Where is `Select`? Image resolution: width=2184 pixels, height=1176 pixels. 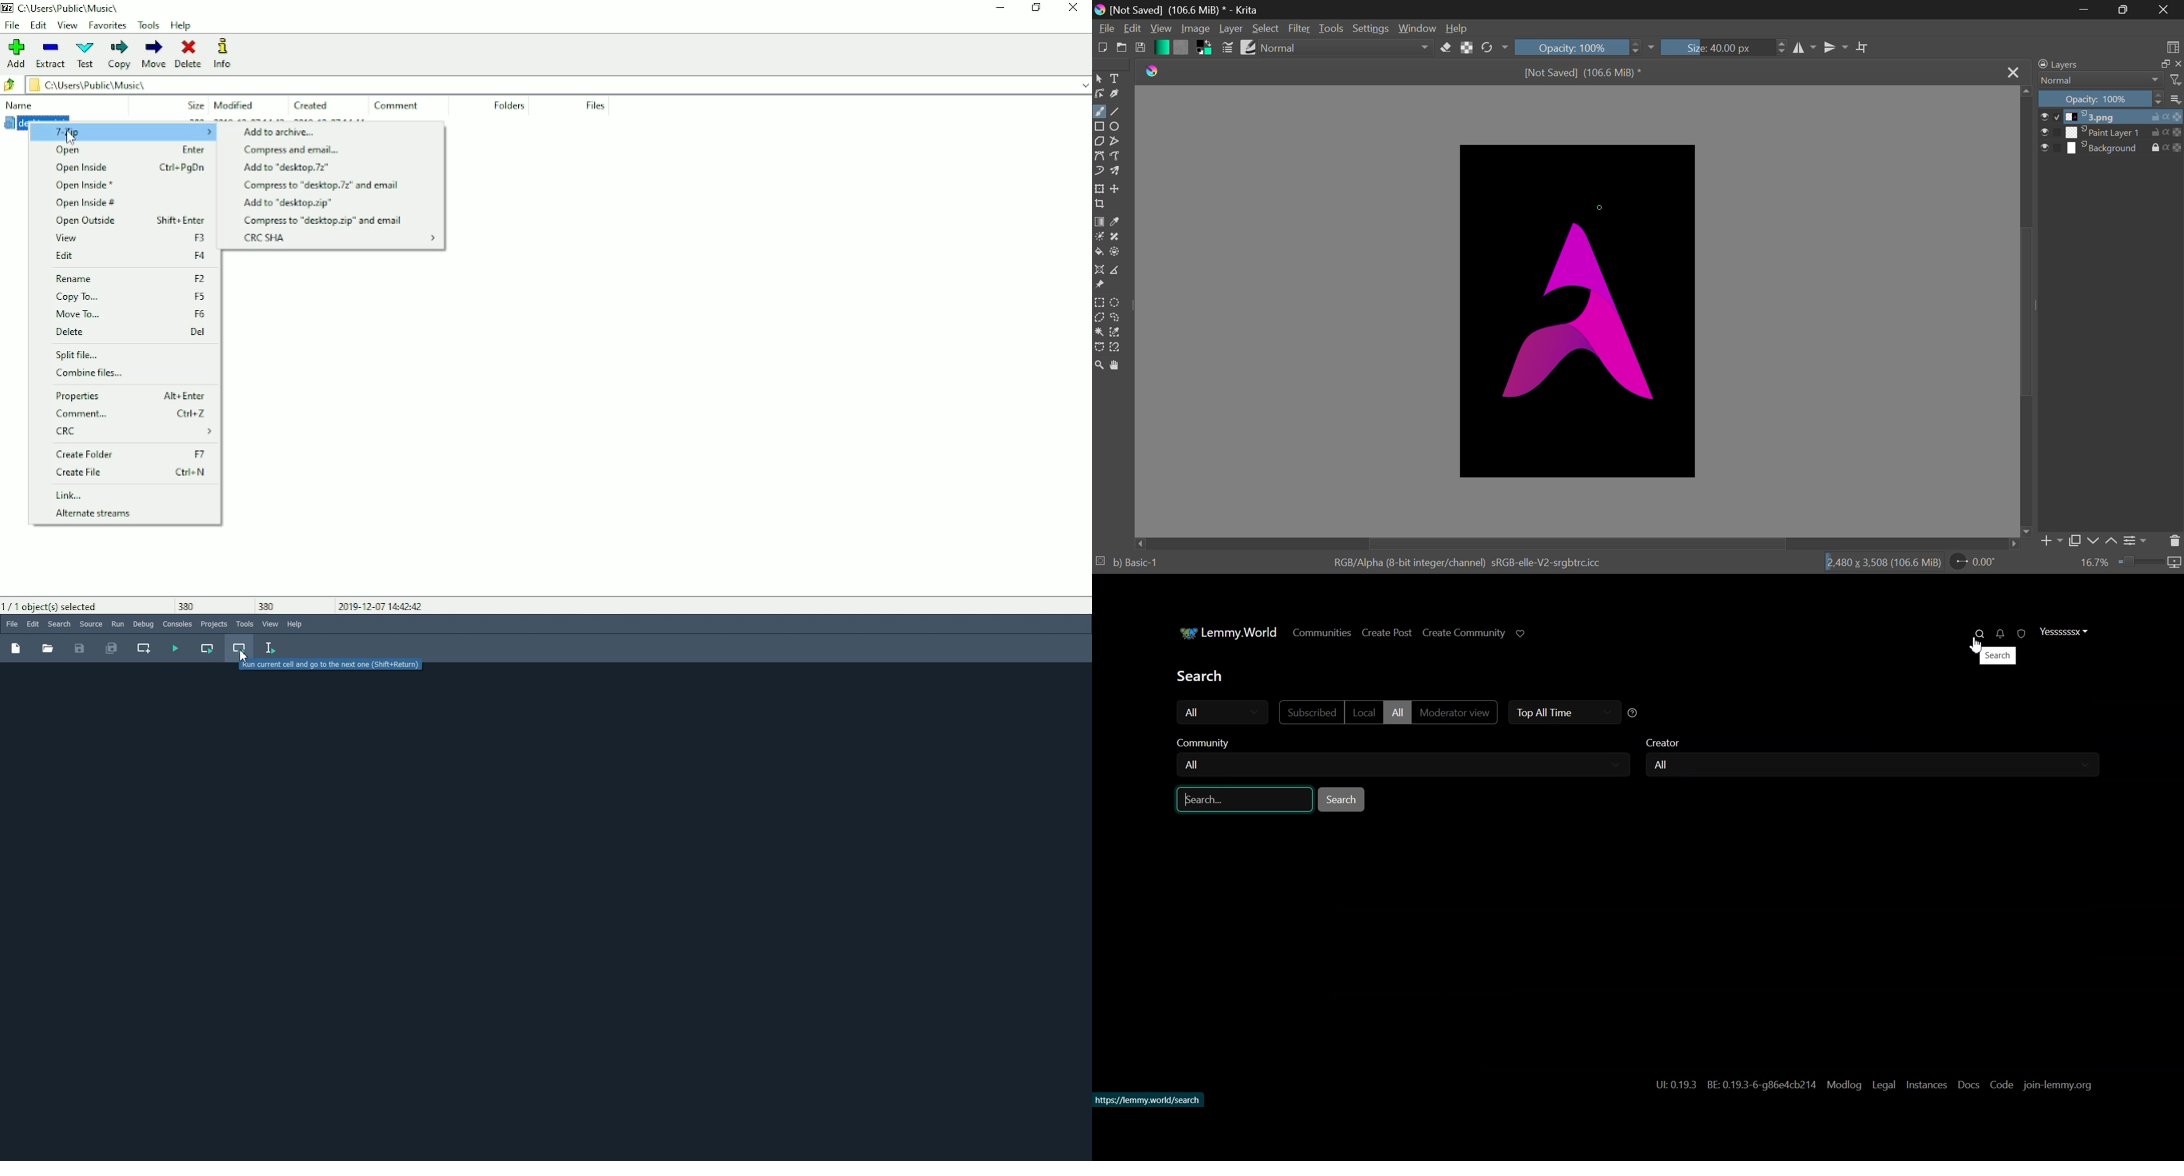
Select is located at coordinates (1267, 28).